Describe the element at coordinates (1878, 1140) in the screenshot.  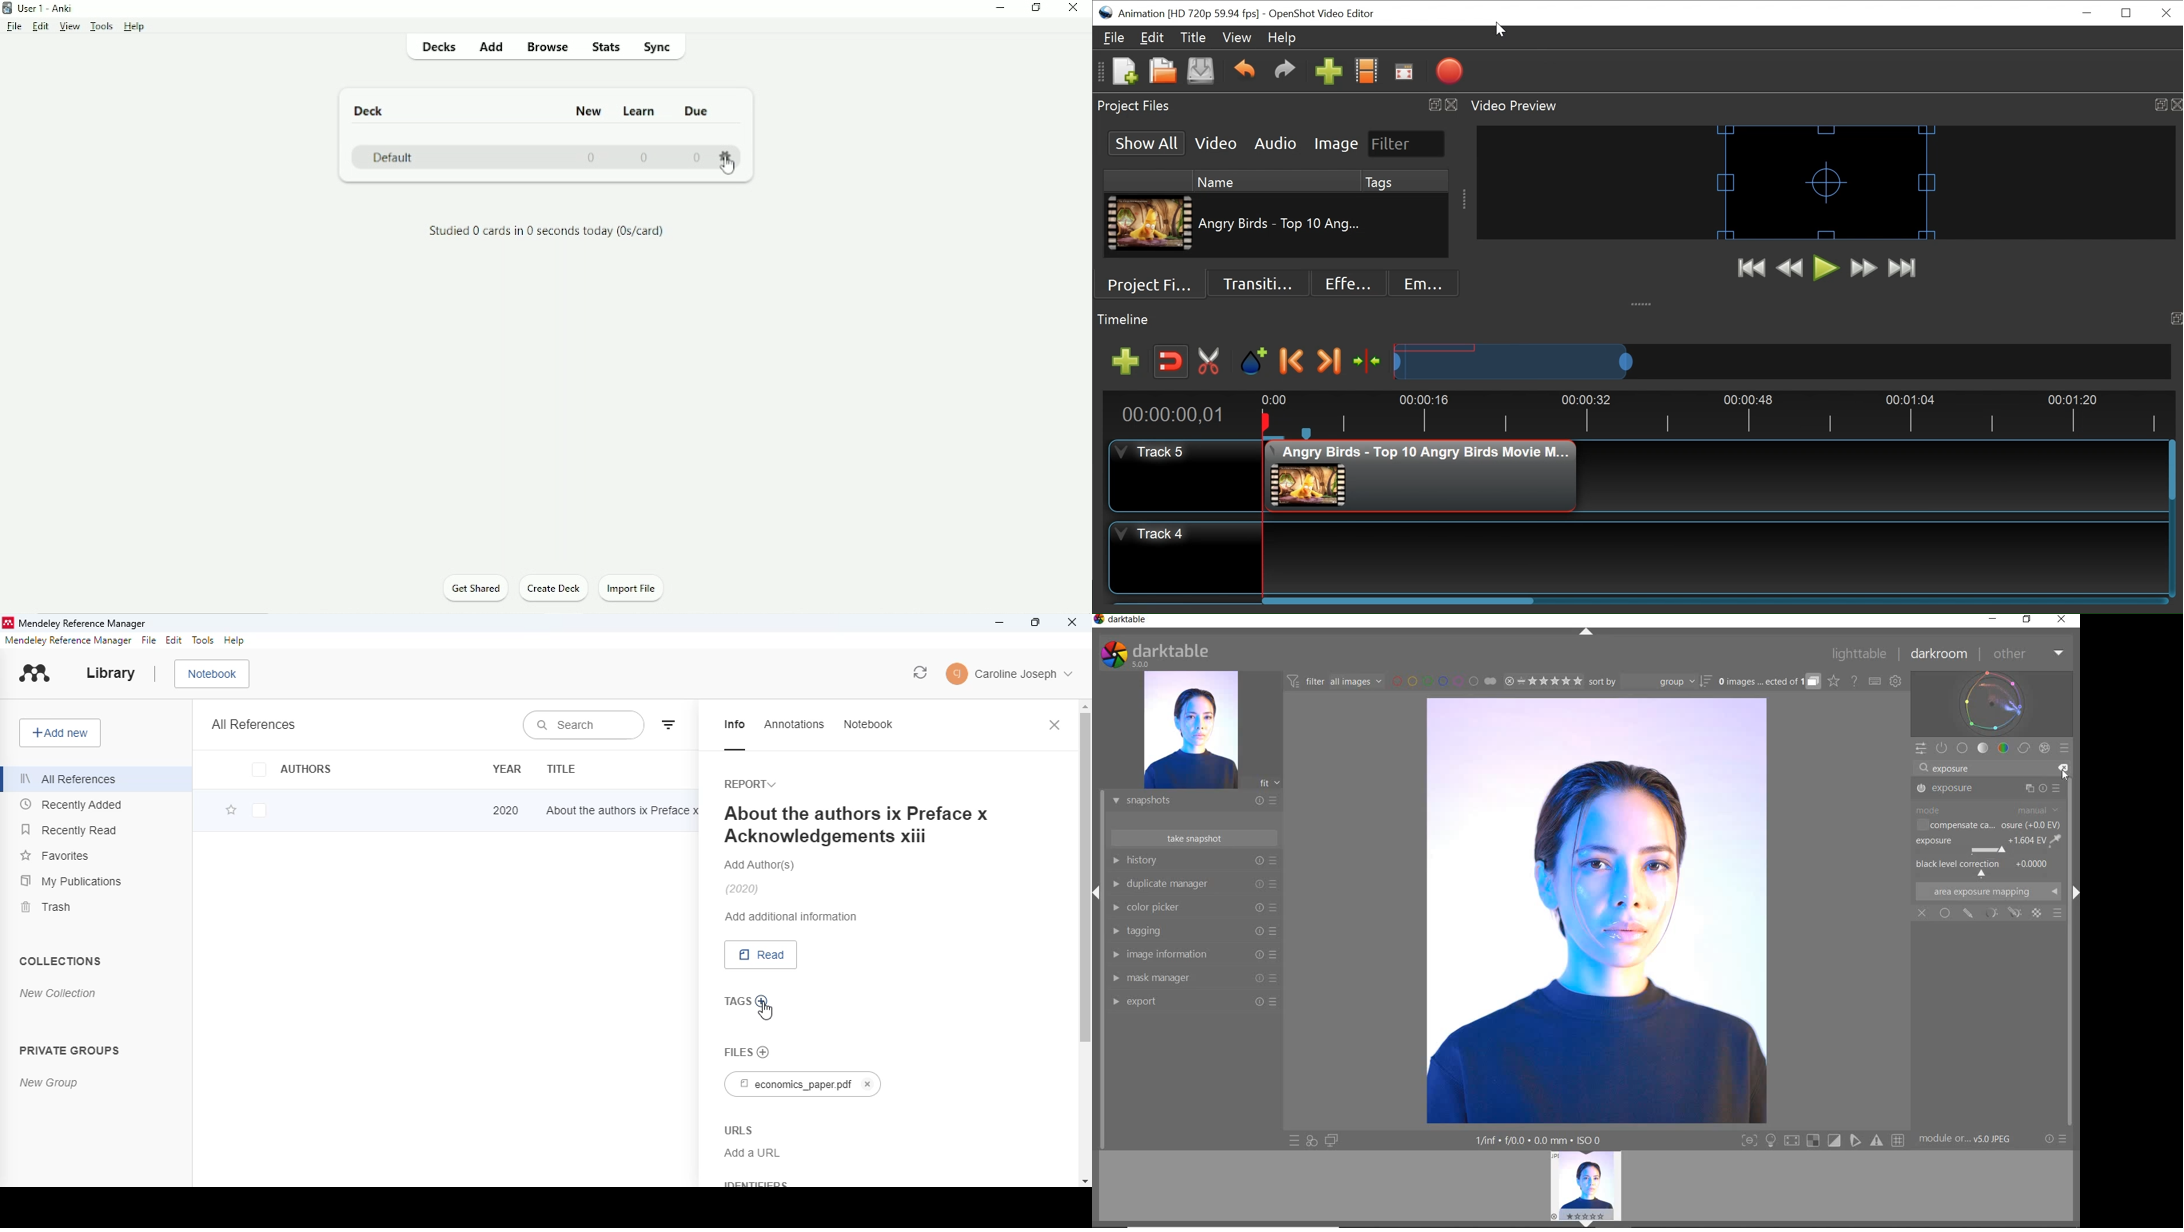
I see `Button` at that location.